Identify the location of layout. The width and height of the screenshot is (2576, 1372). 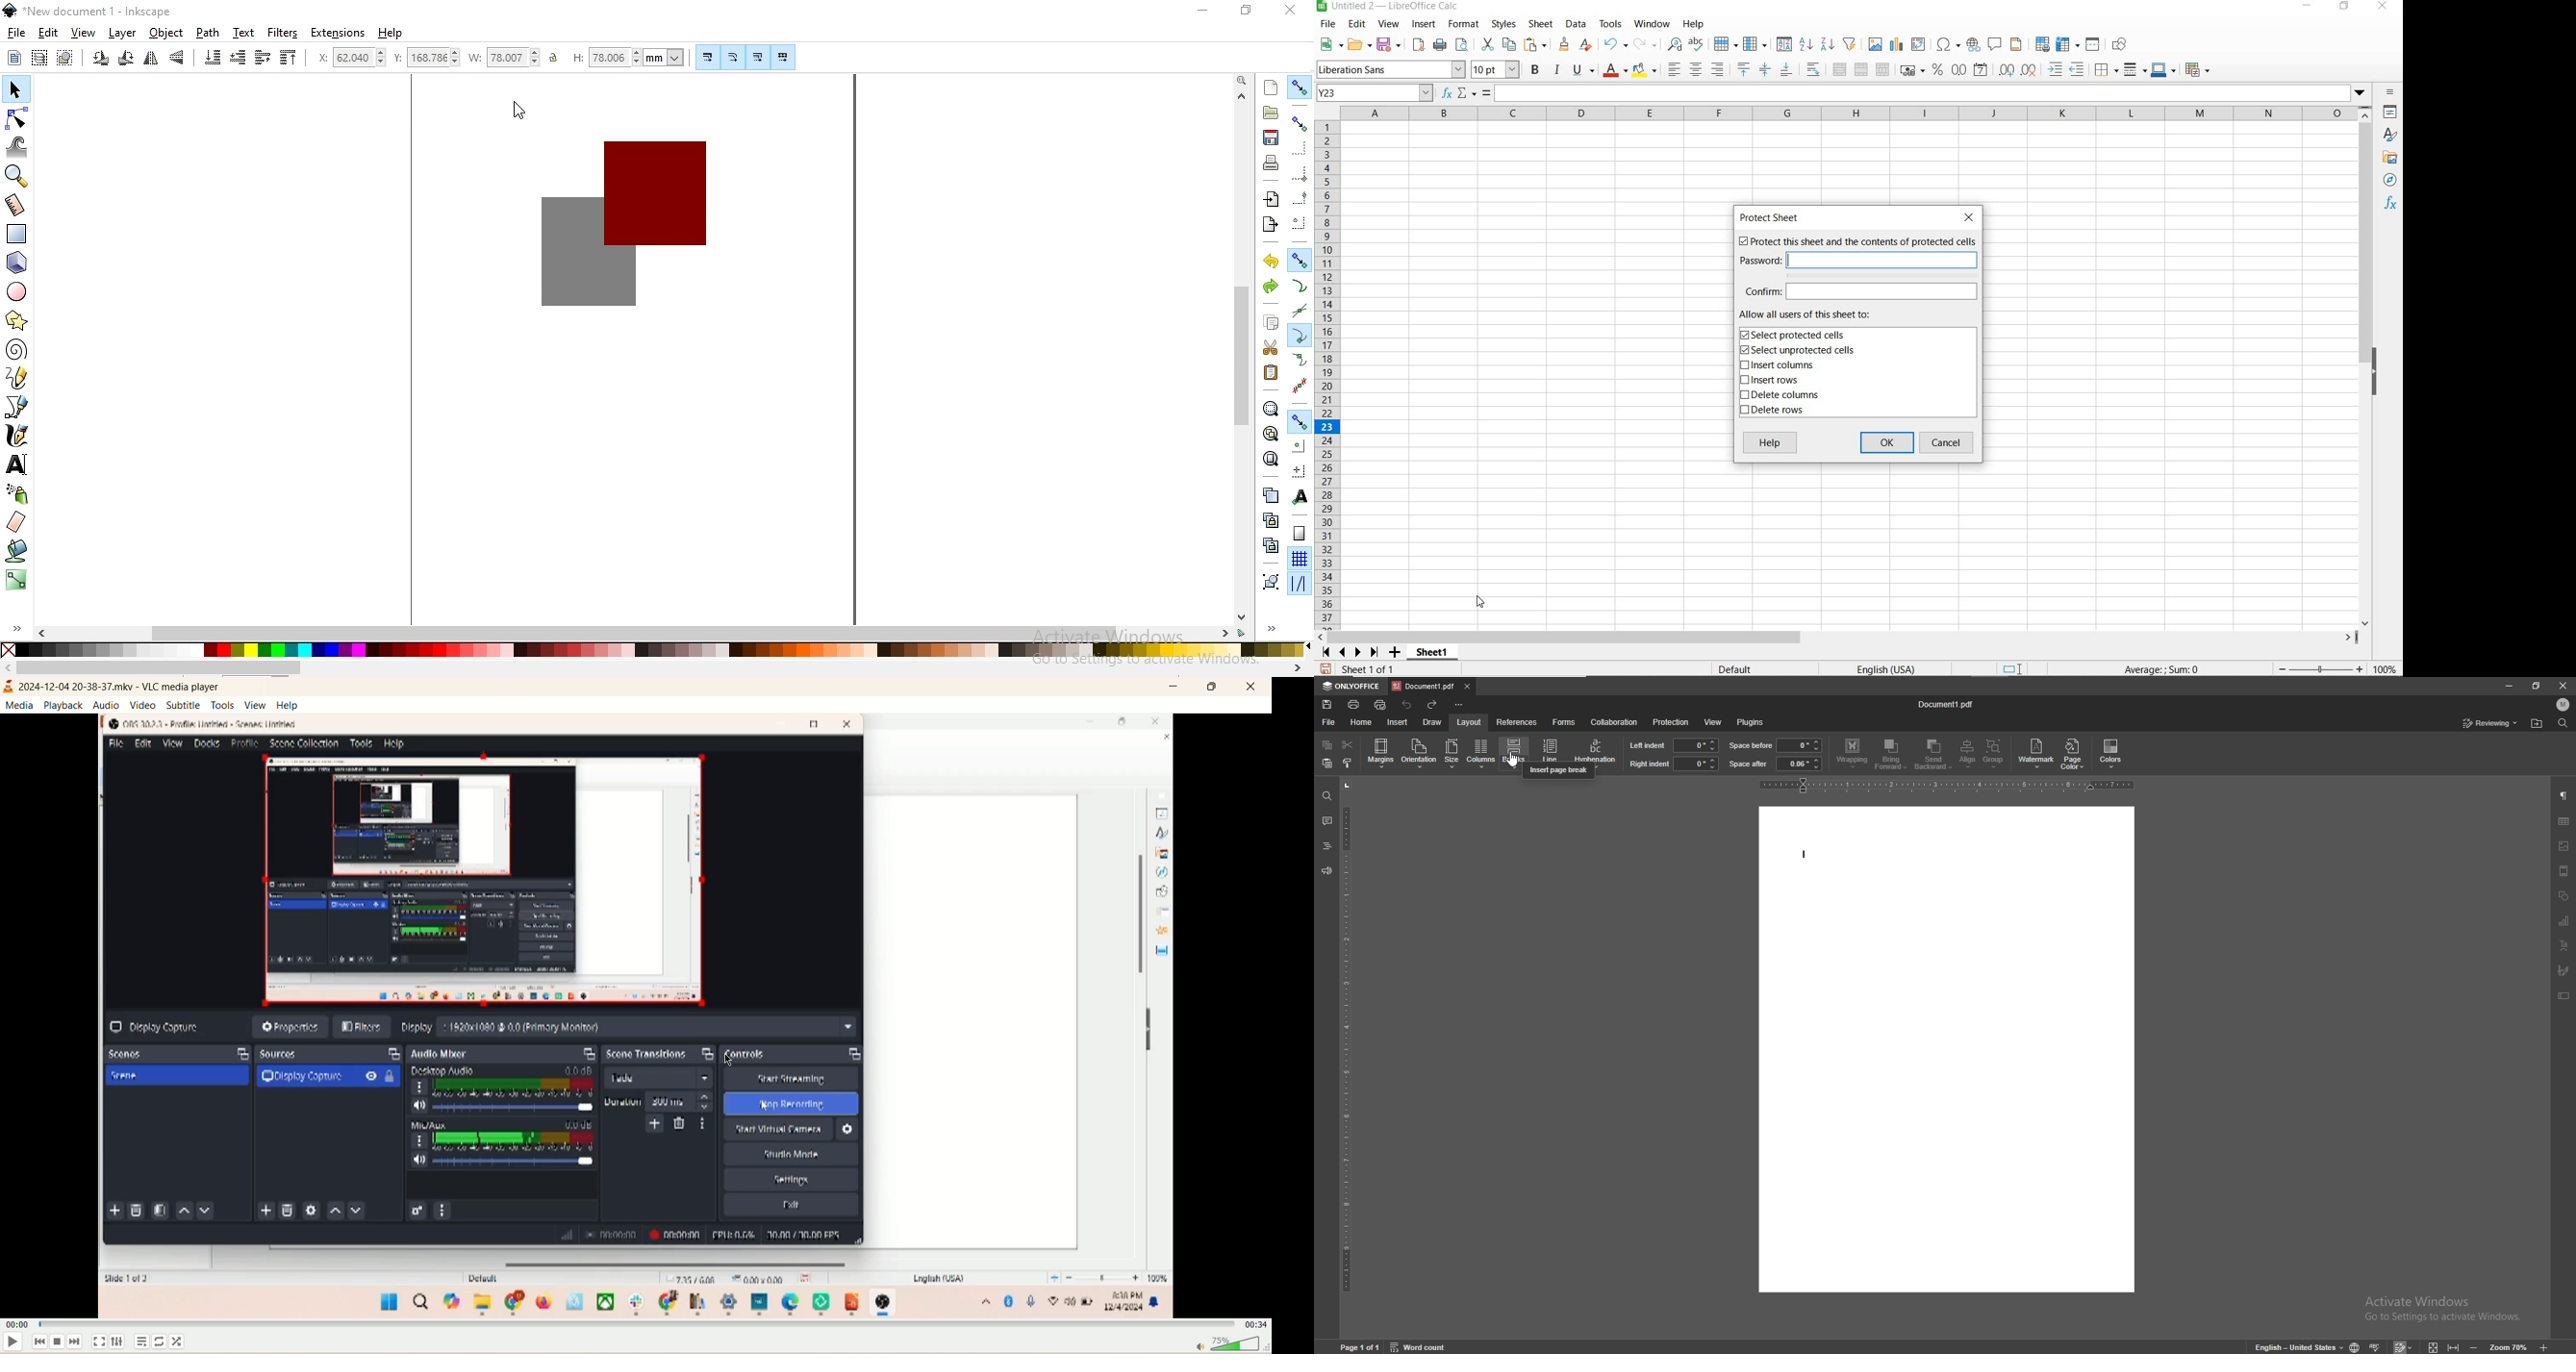
(1470, 721).